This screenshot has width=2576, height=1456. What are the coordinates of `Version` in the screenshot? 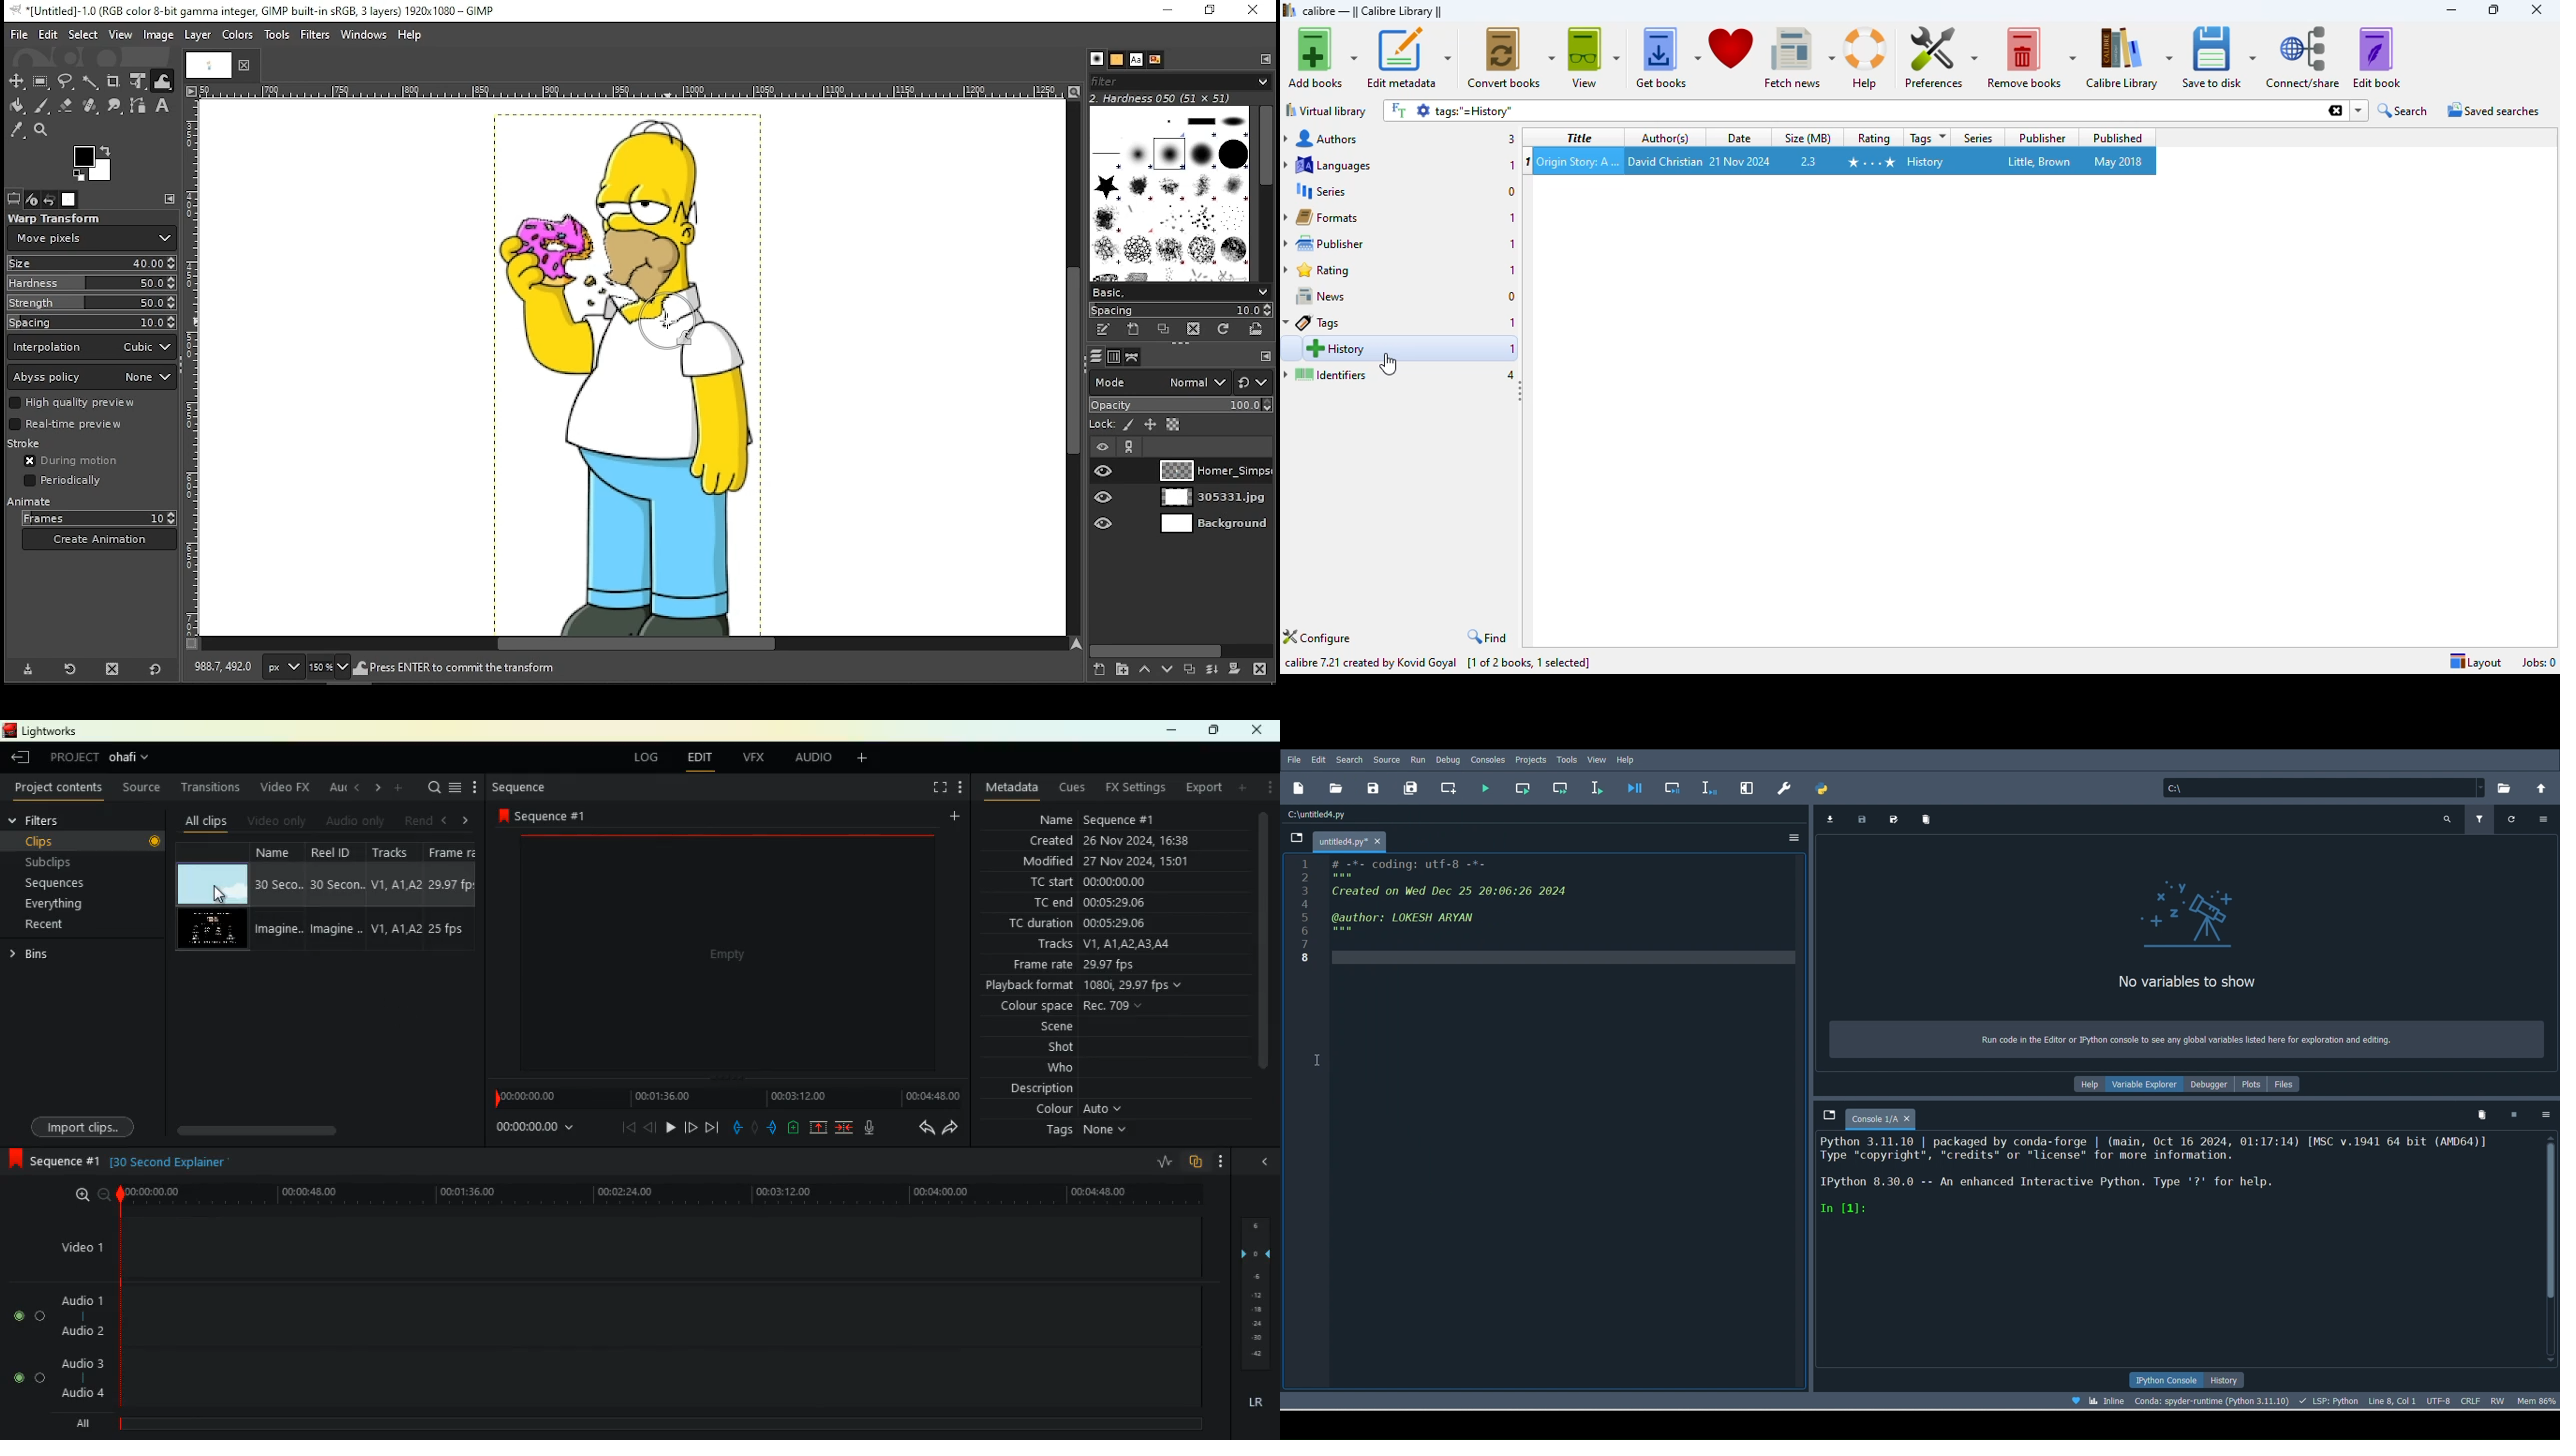 It's located at (2211, 1399).